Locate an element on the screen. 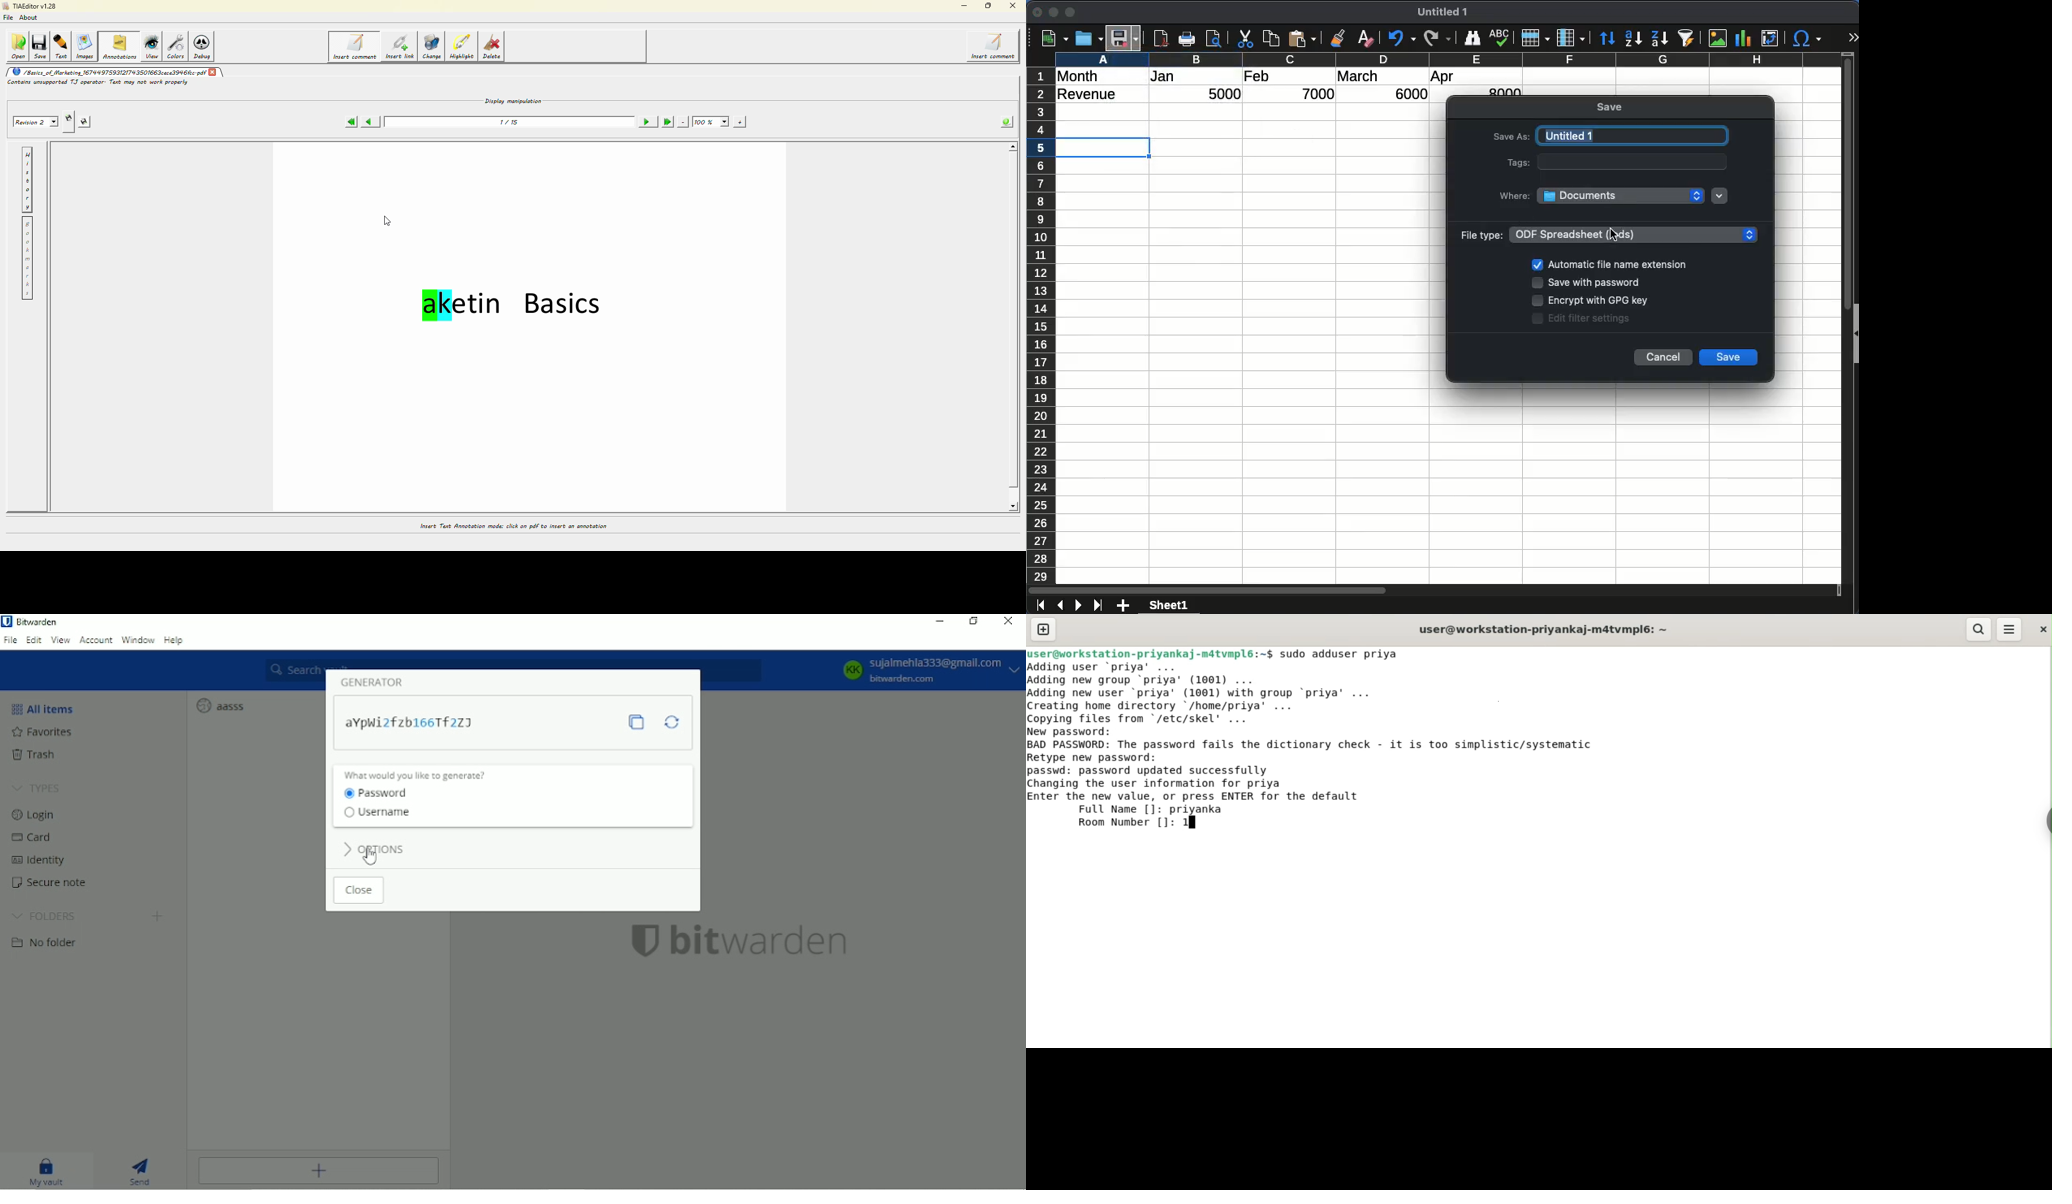 This screenshot has height=1204, width=2072. feb is located at coordinates (1257, 76).